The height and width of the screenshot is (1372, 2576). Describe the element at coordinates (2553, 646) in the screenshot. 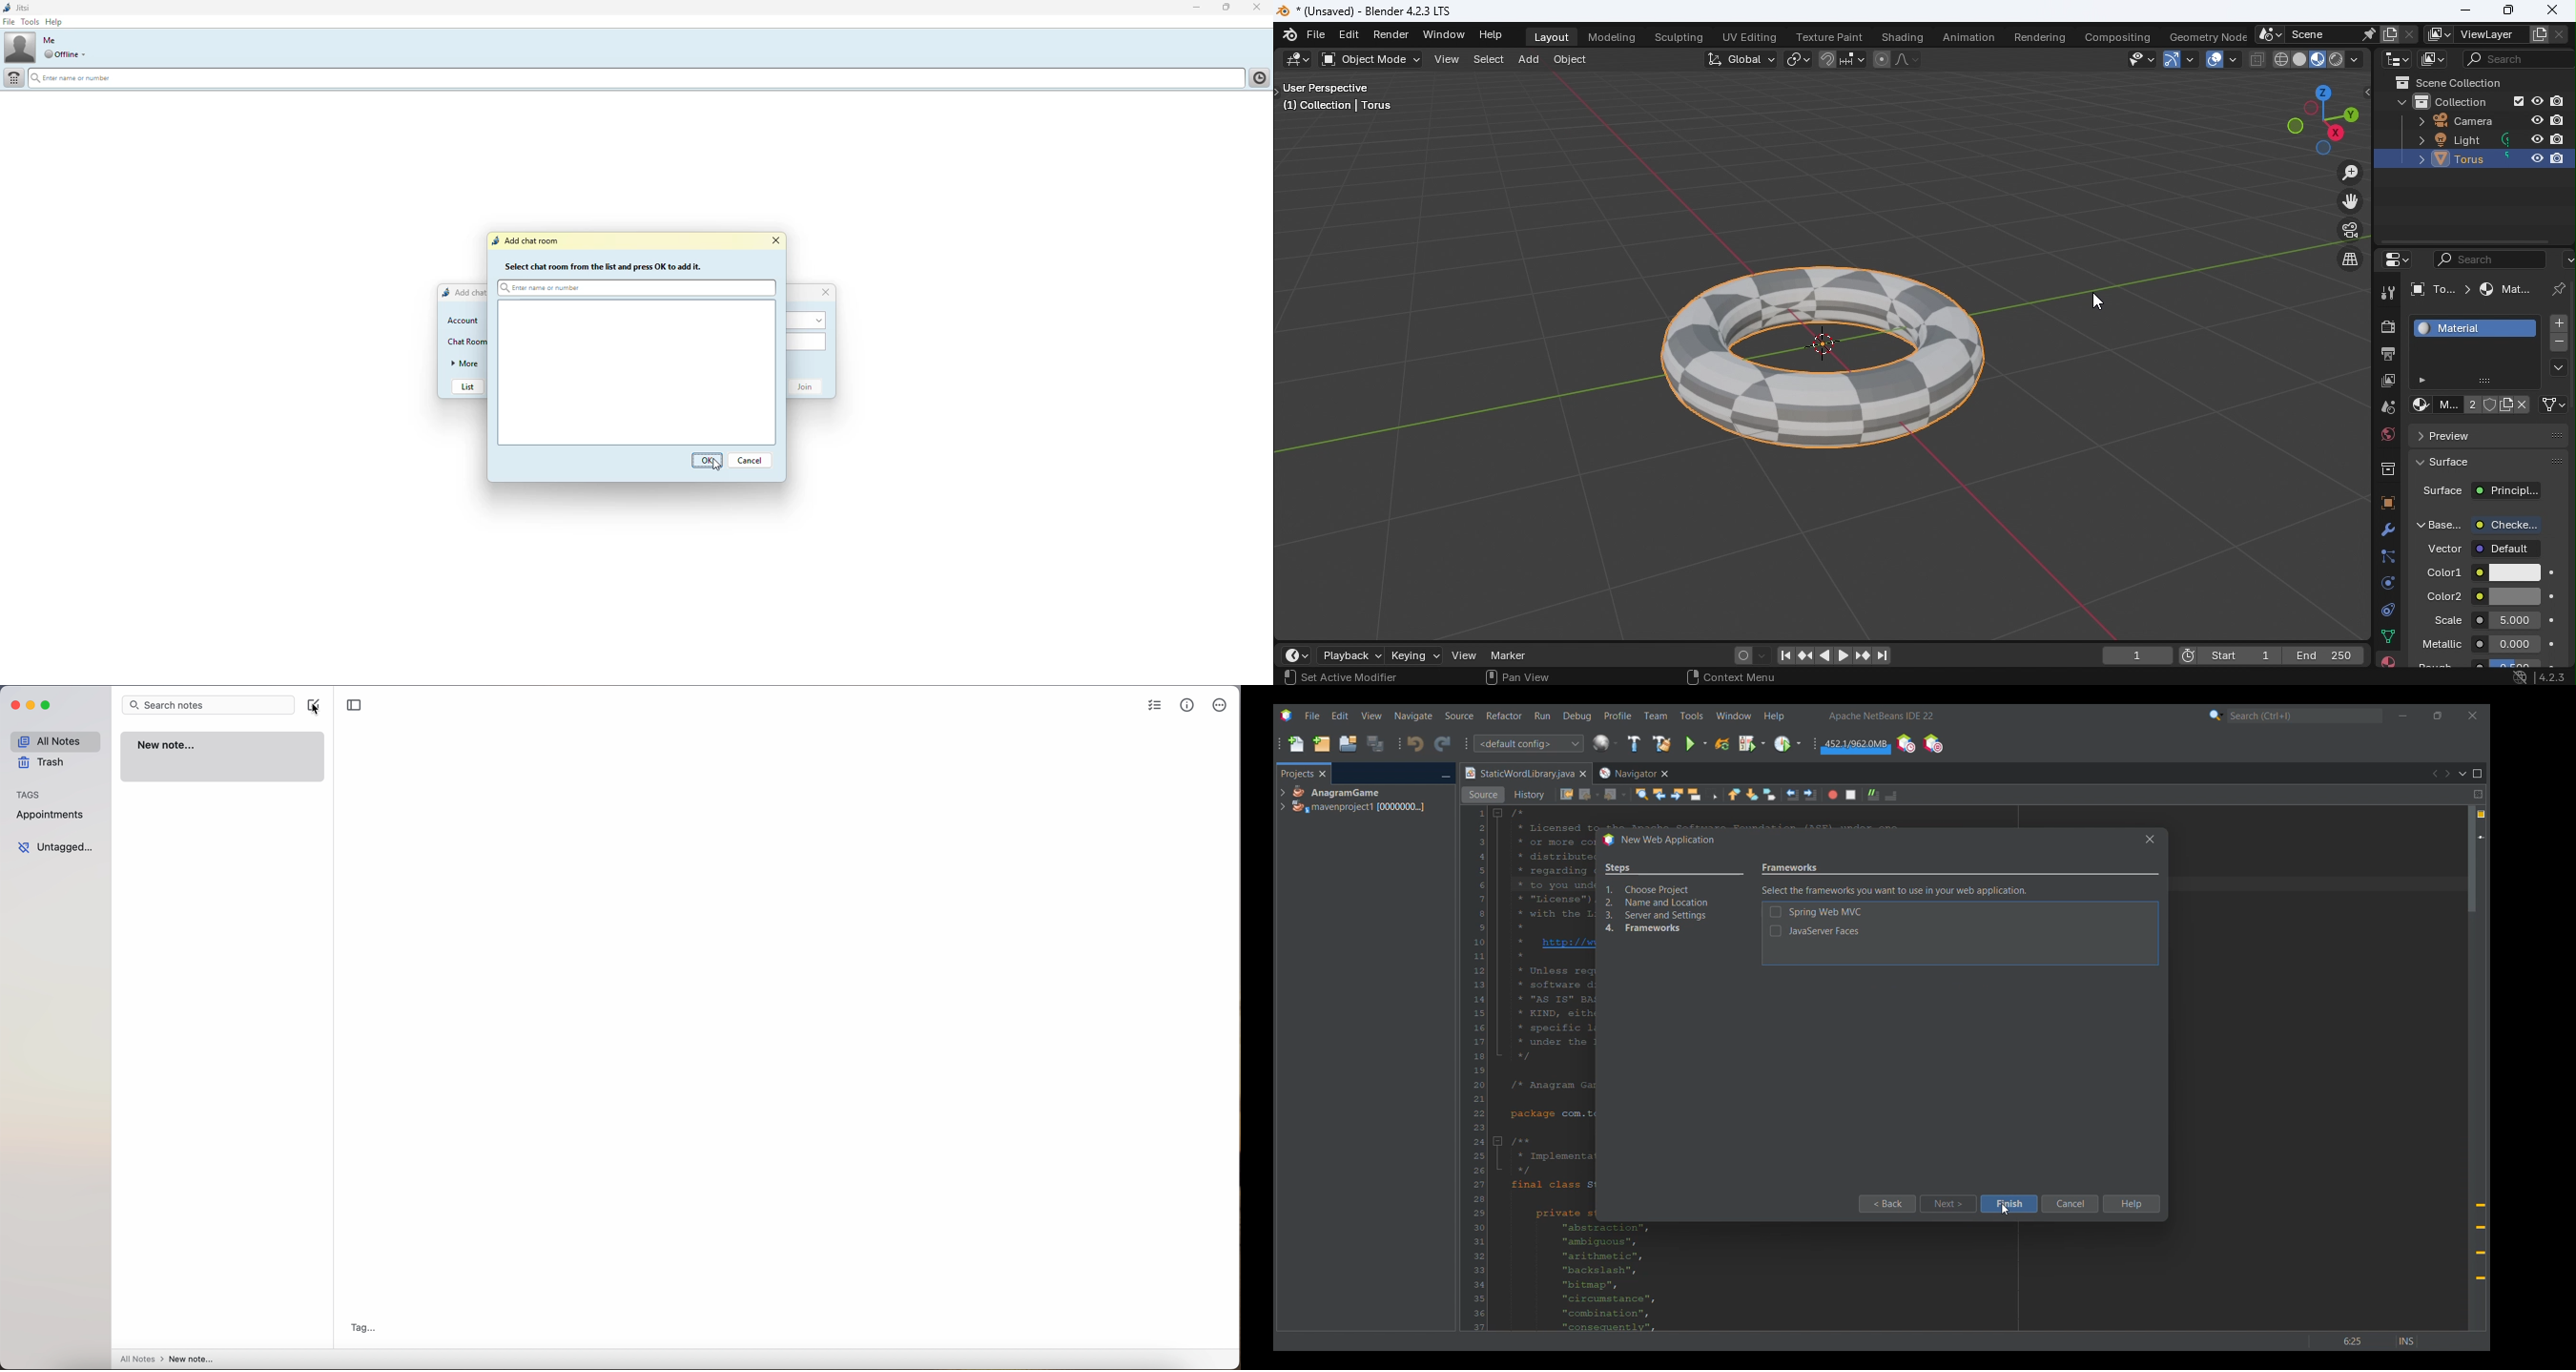

I see `Animate property` at that location.